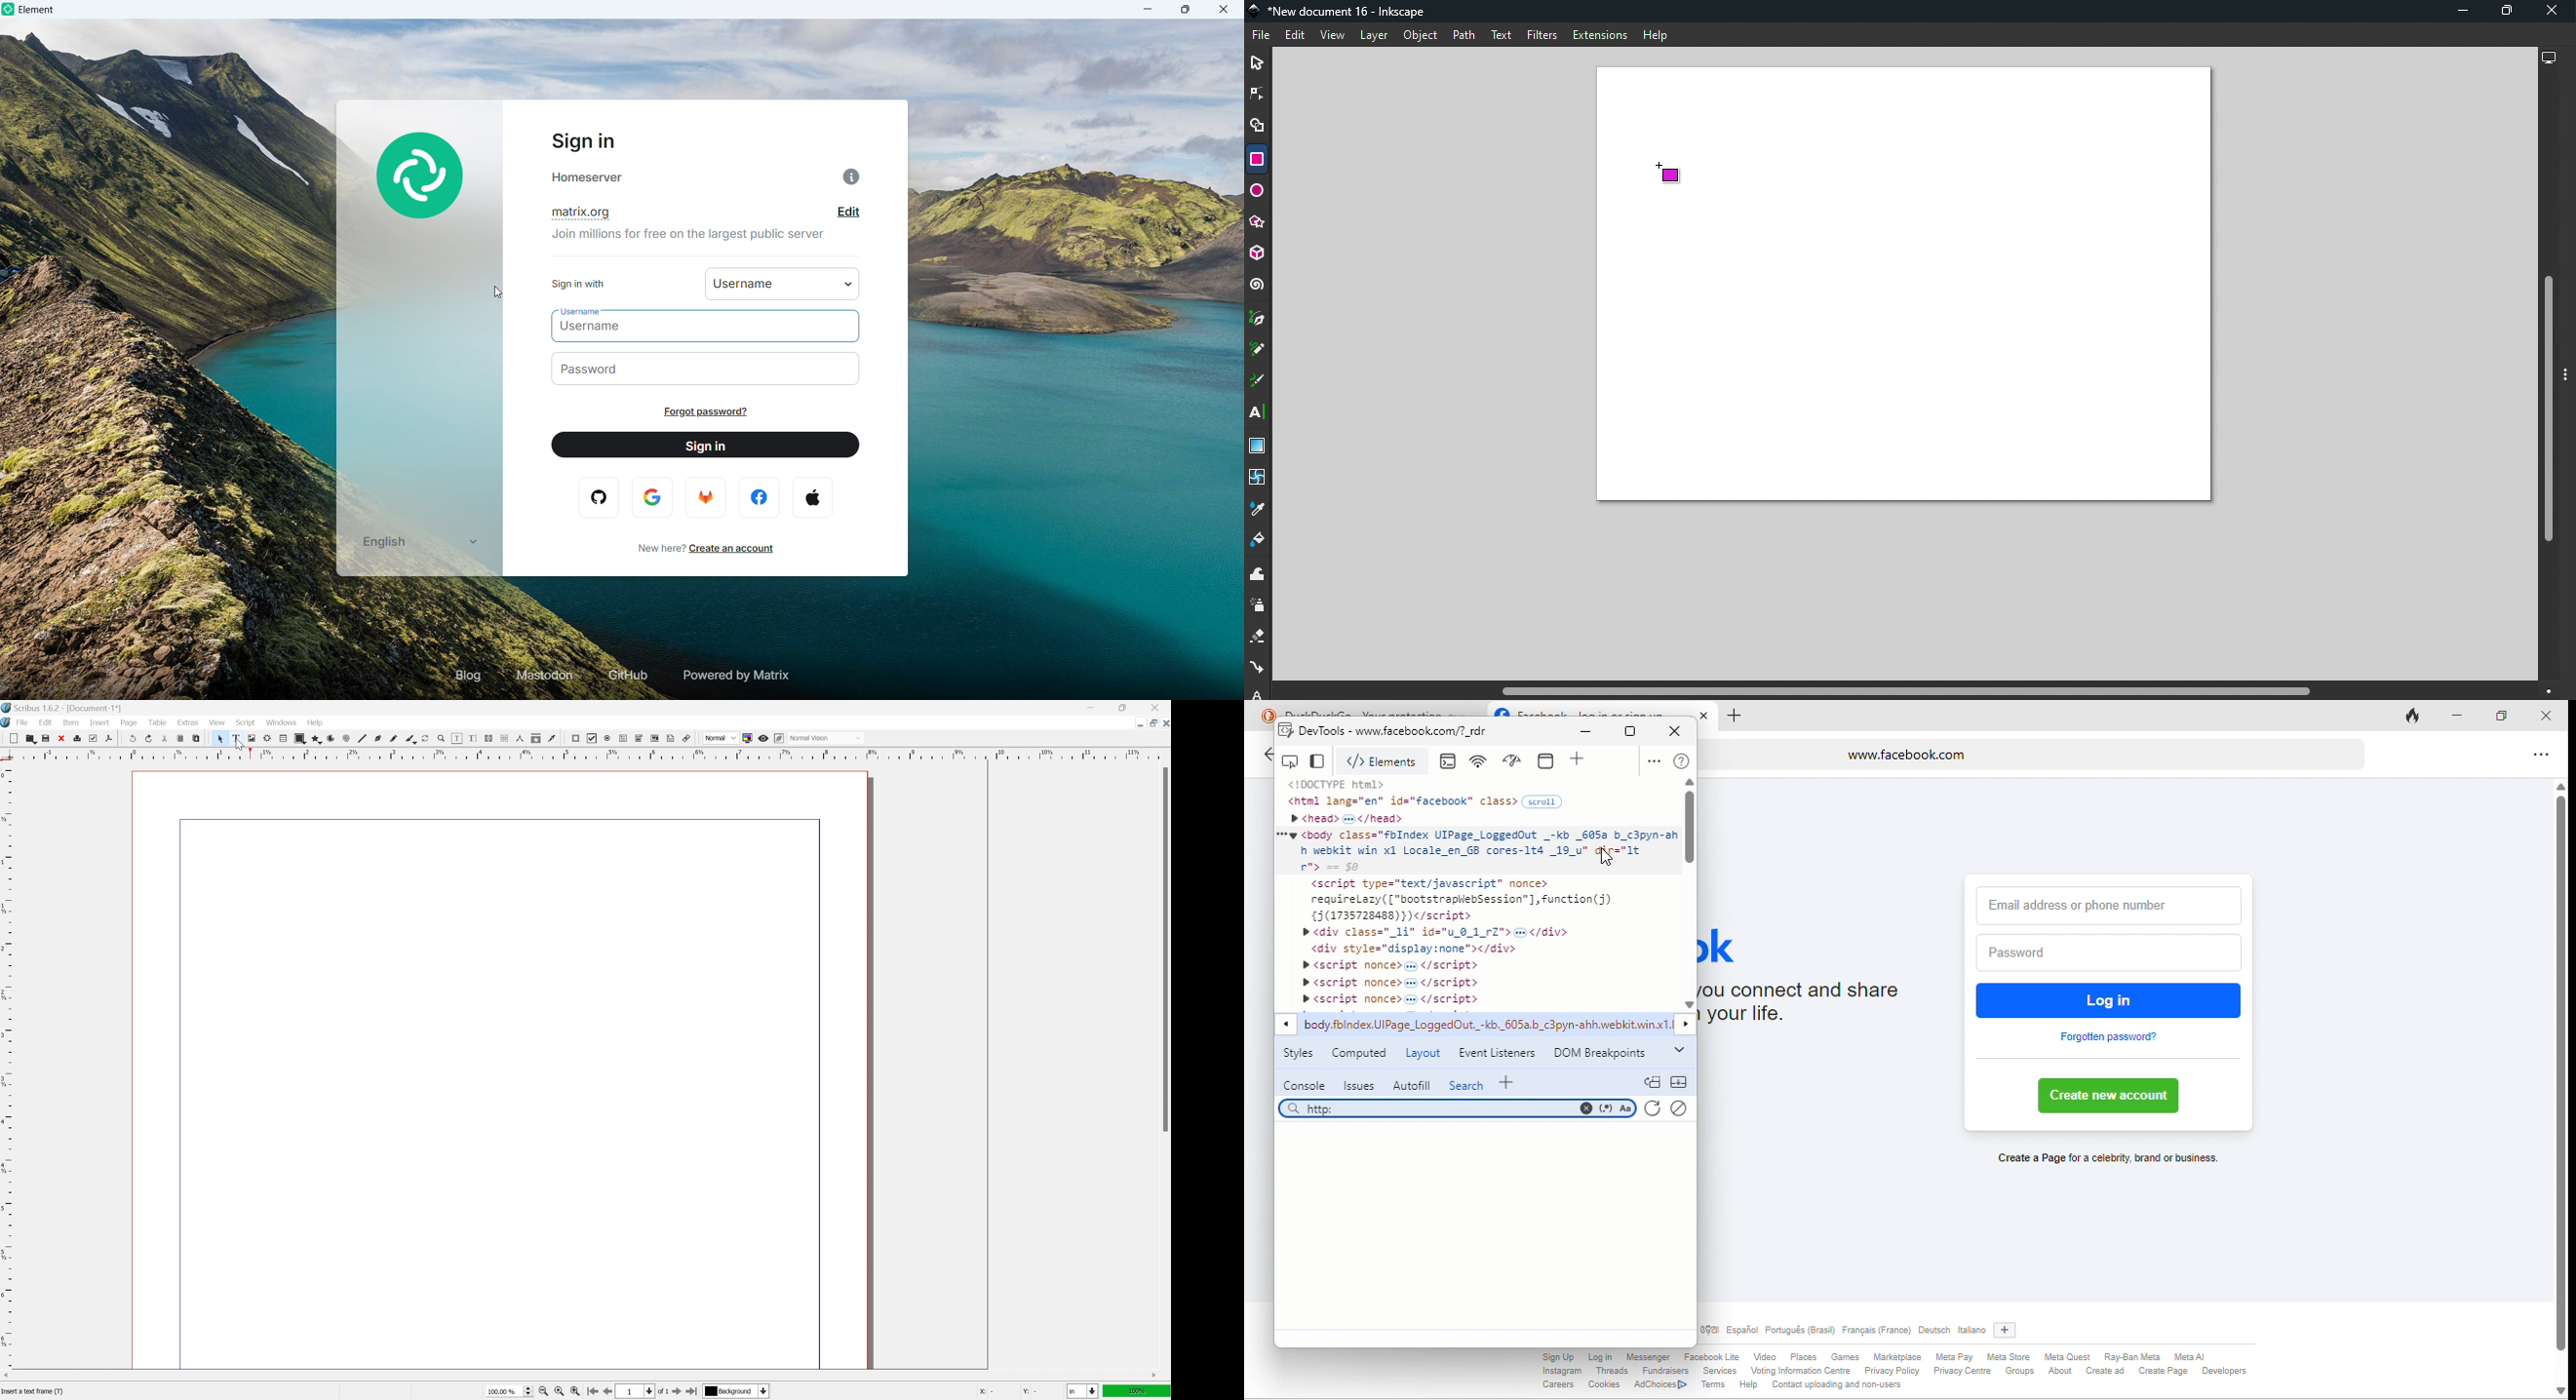  I want to click on 100%, so click(1138, 1394).